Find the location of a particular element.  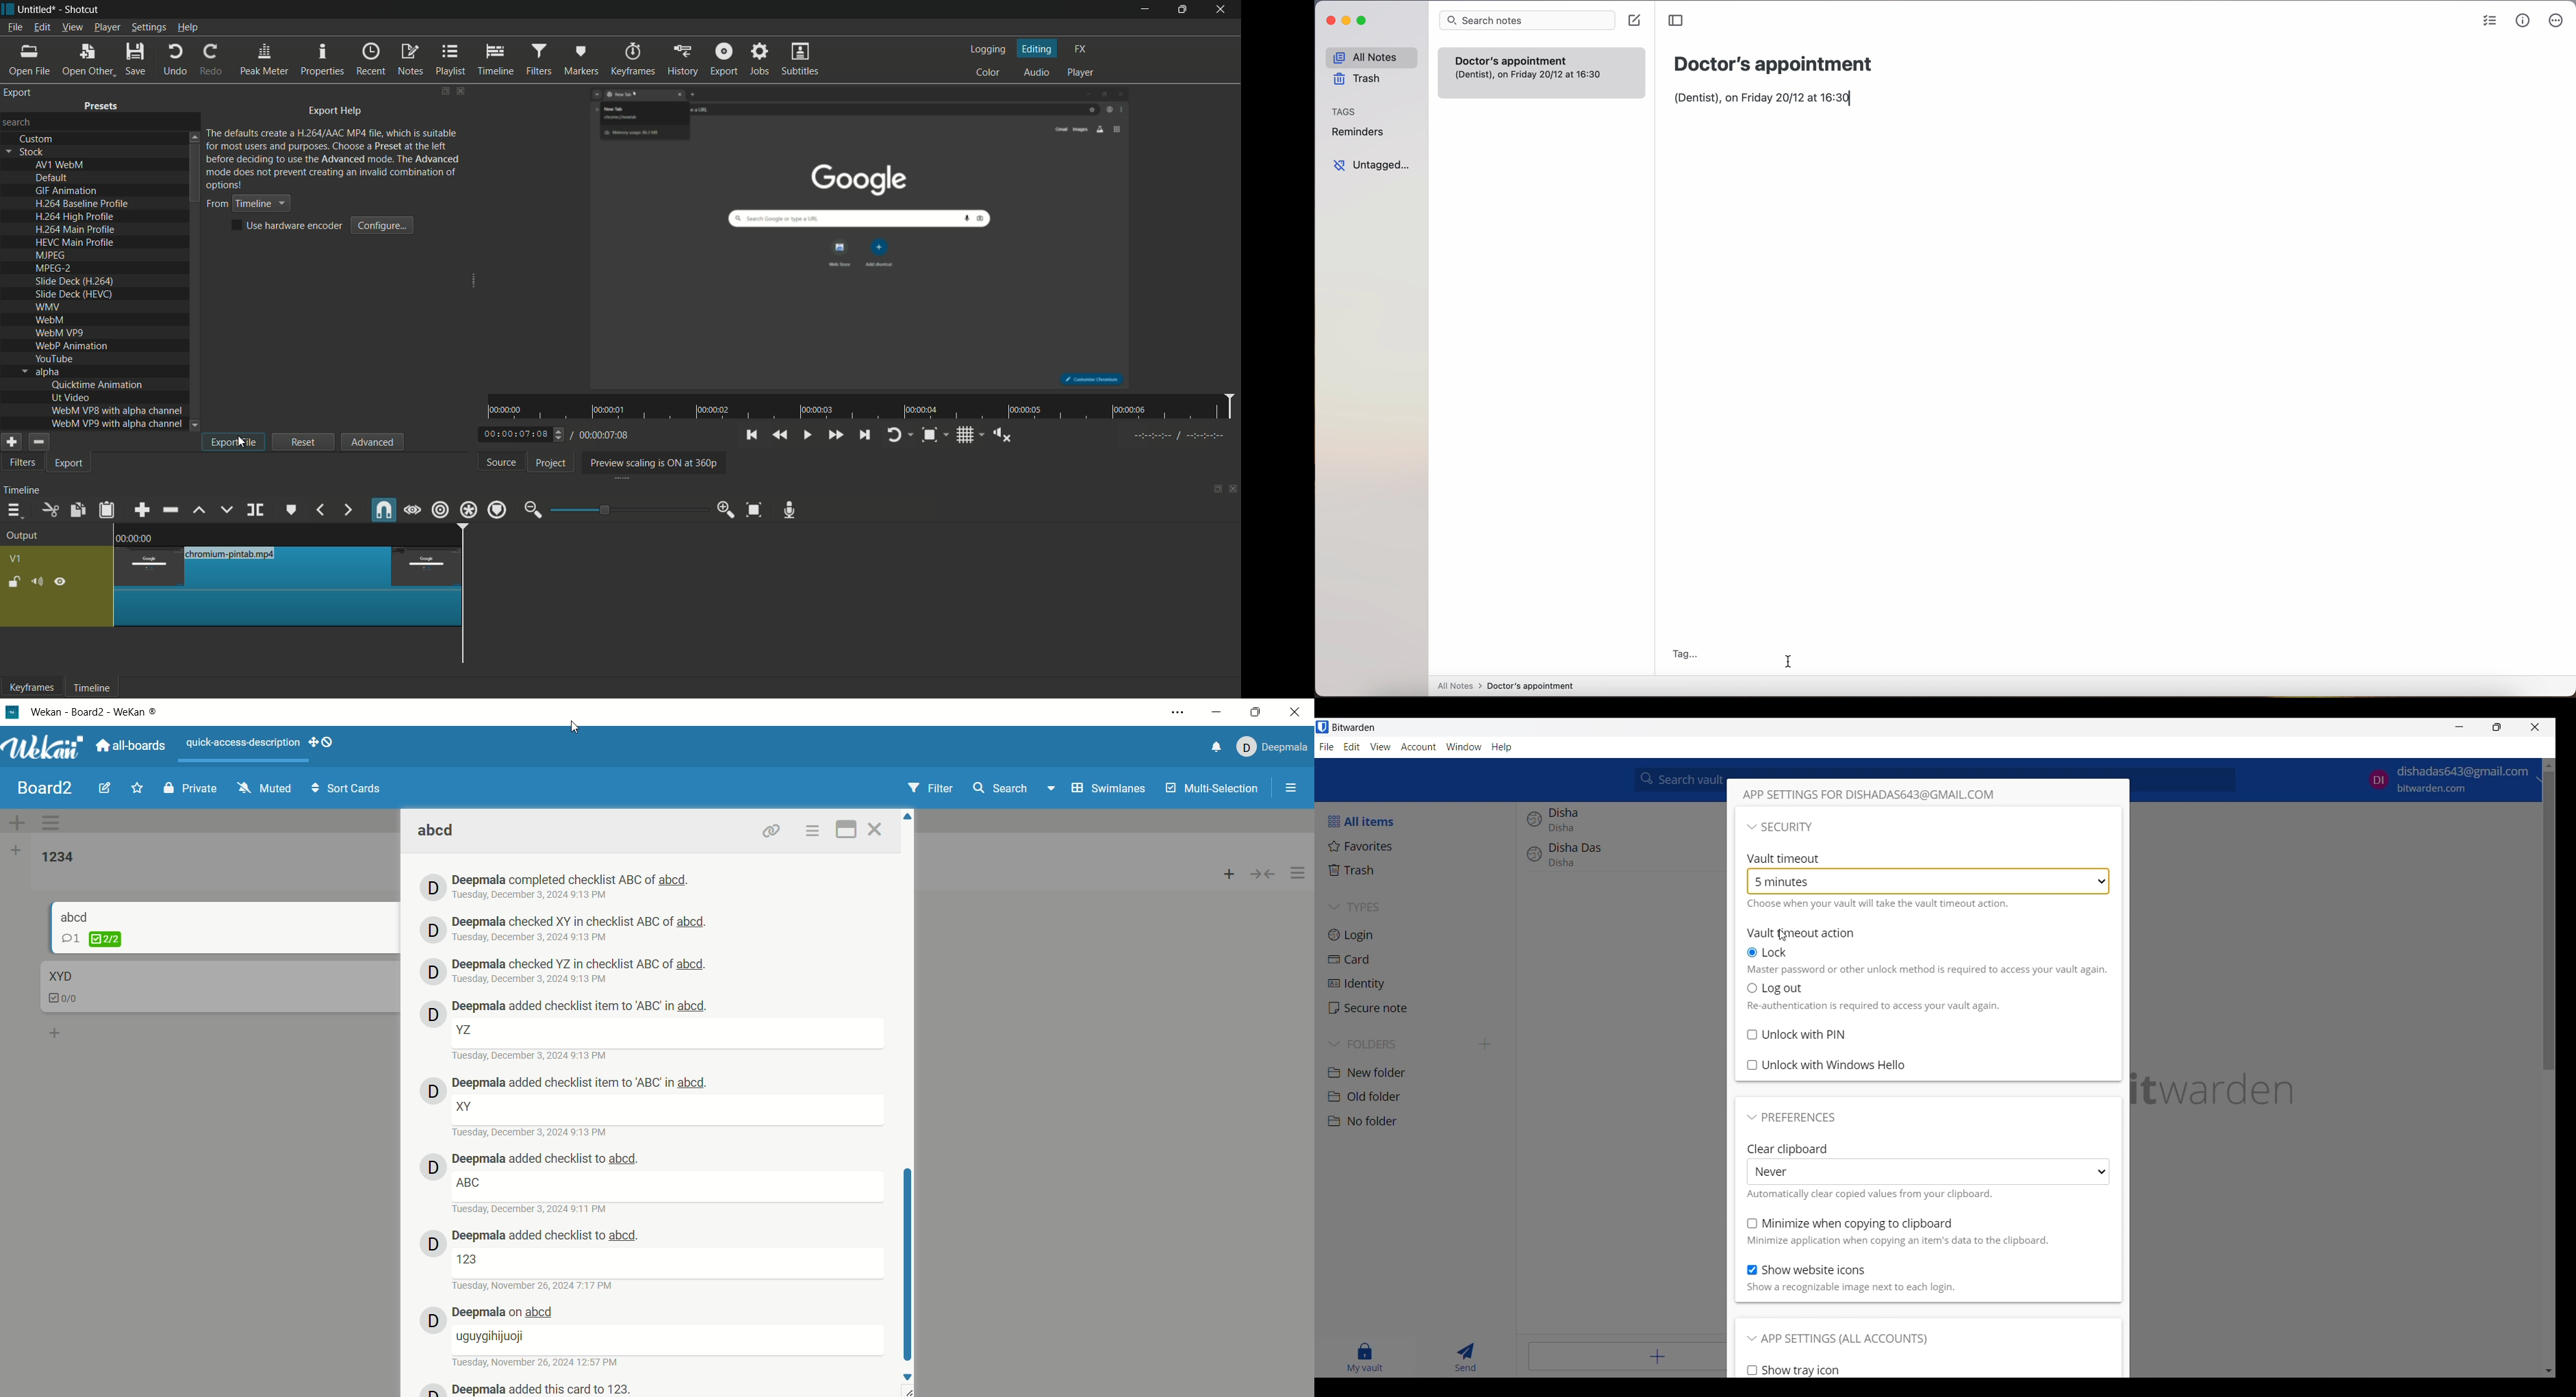

filters is located at coordinates (537, 60).